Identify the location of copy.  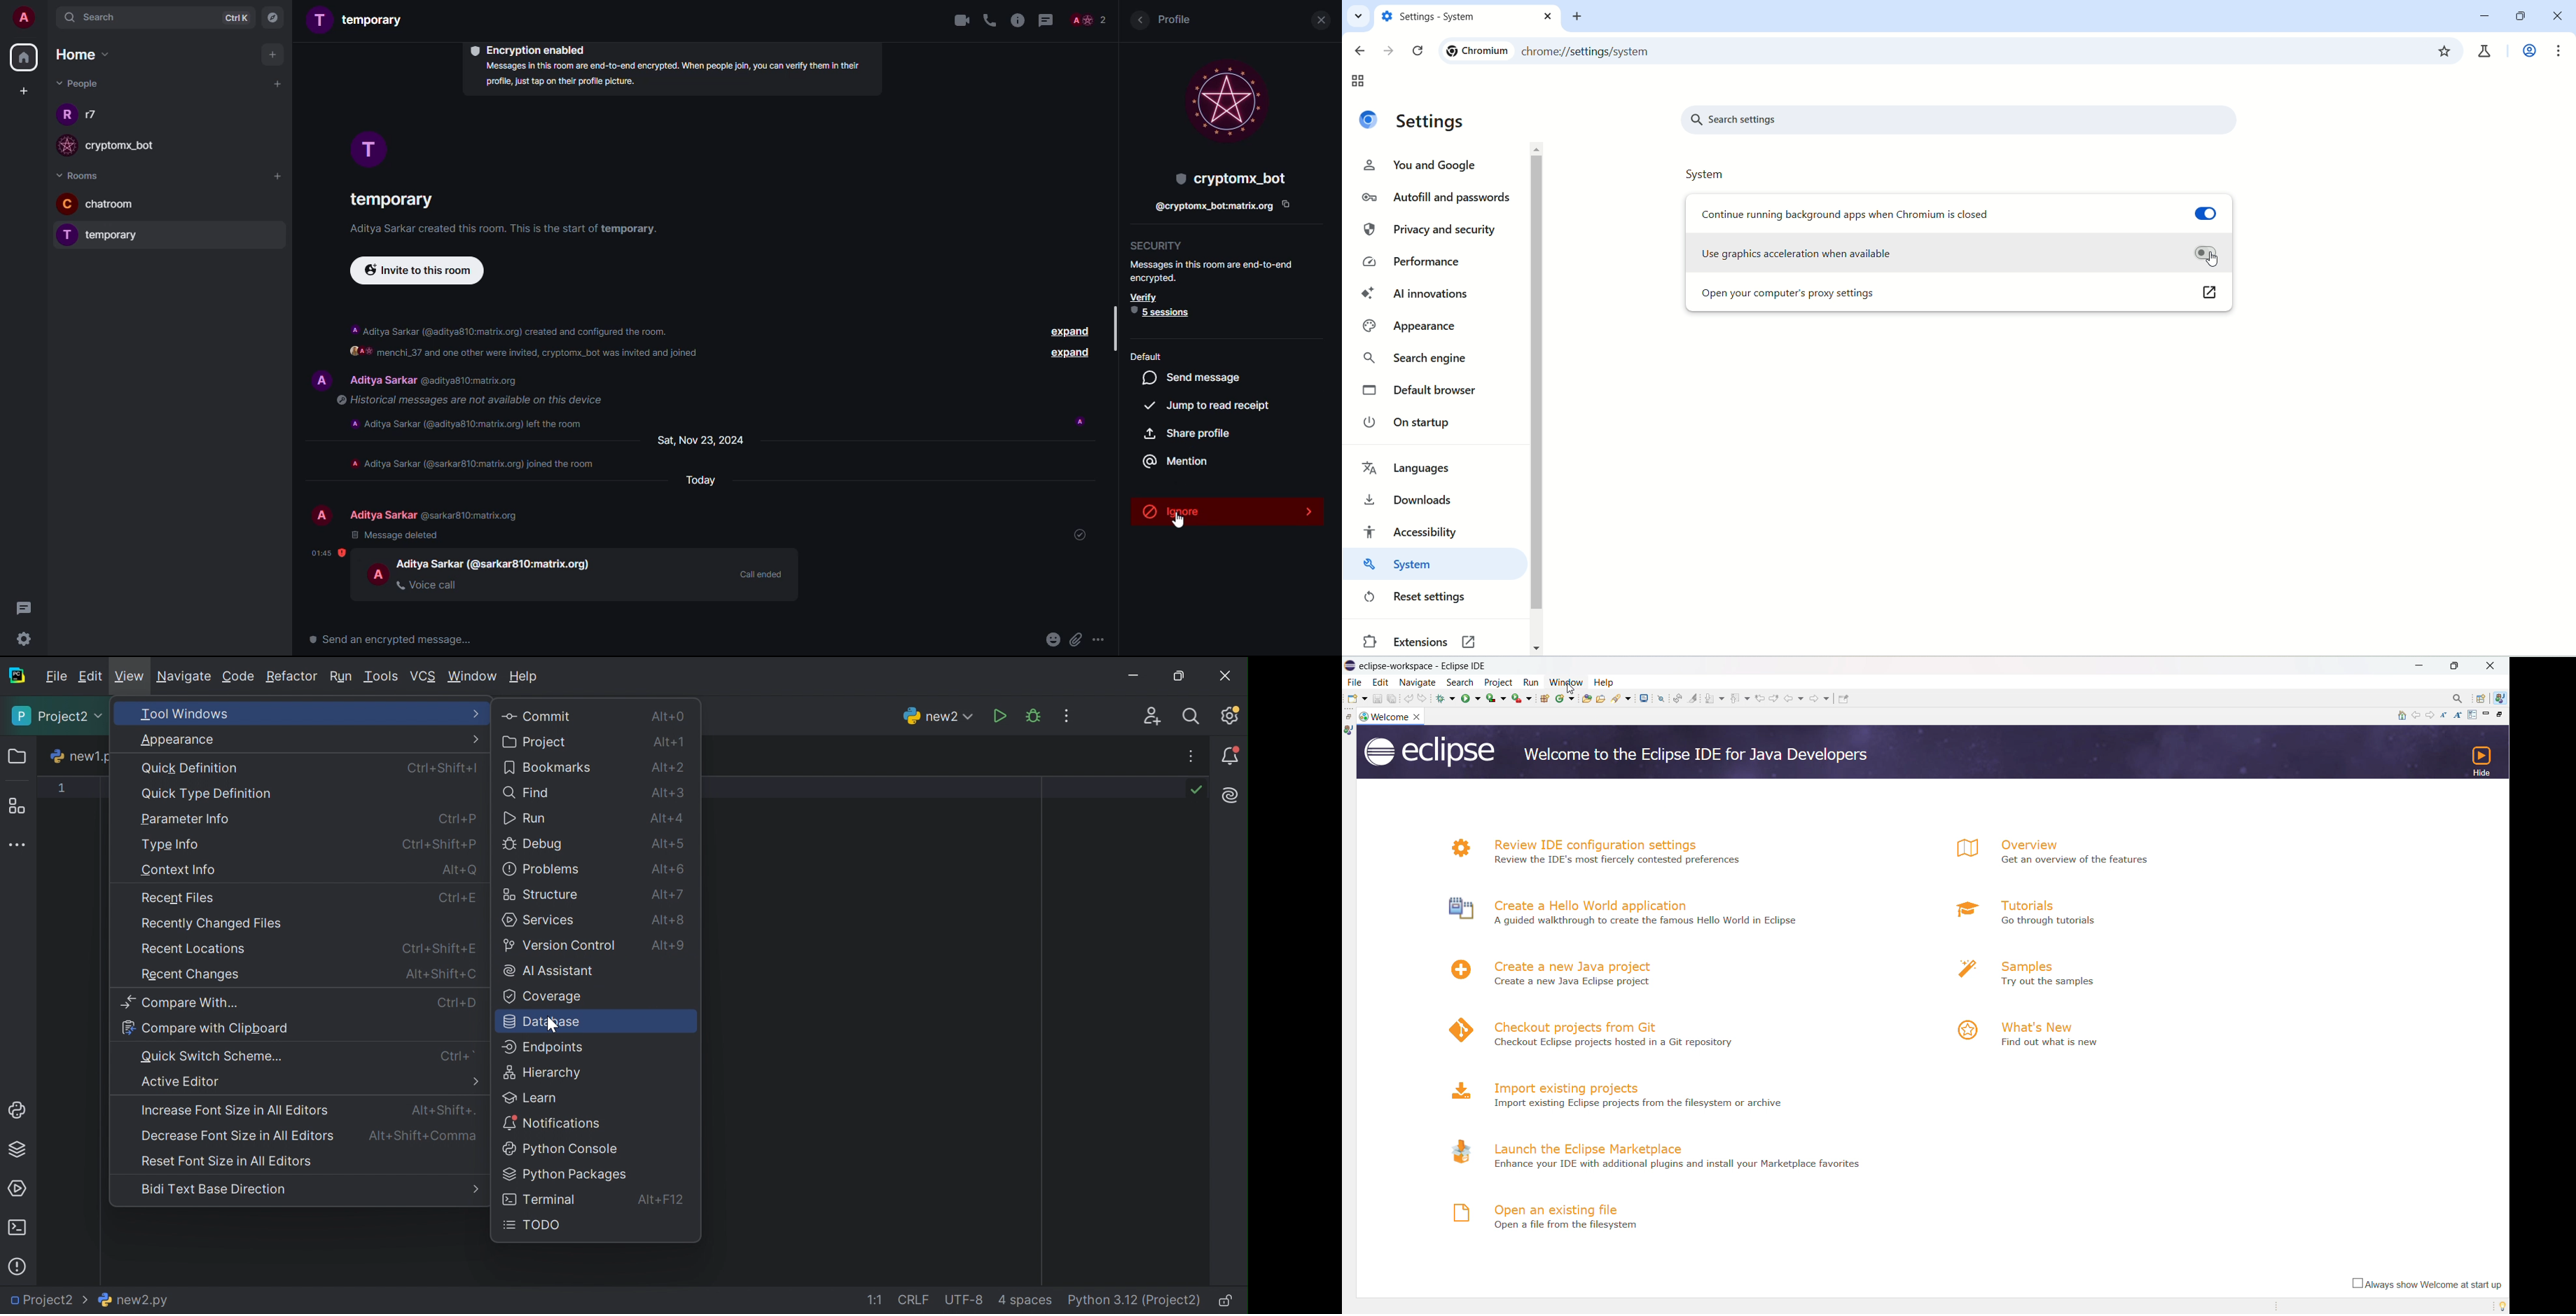
(1285, 204).